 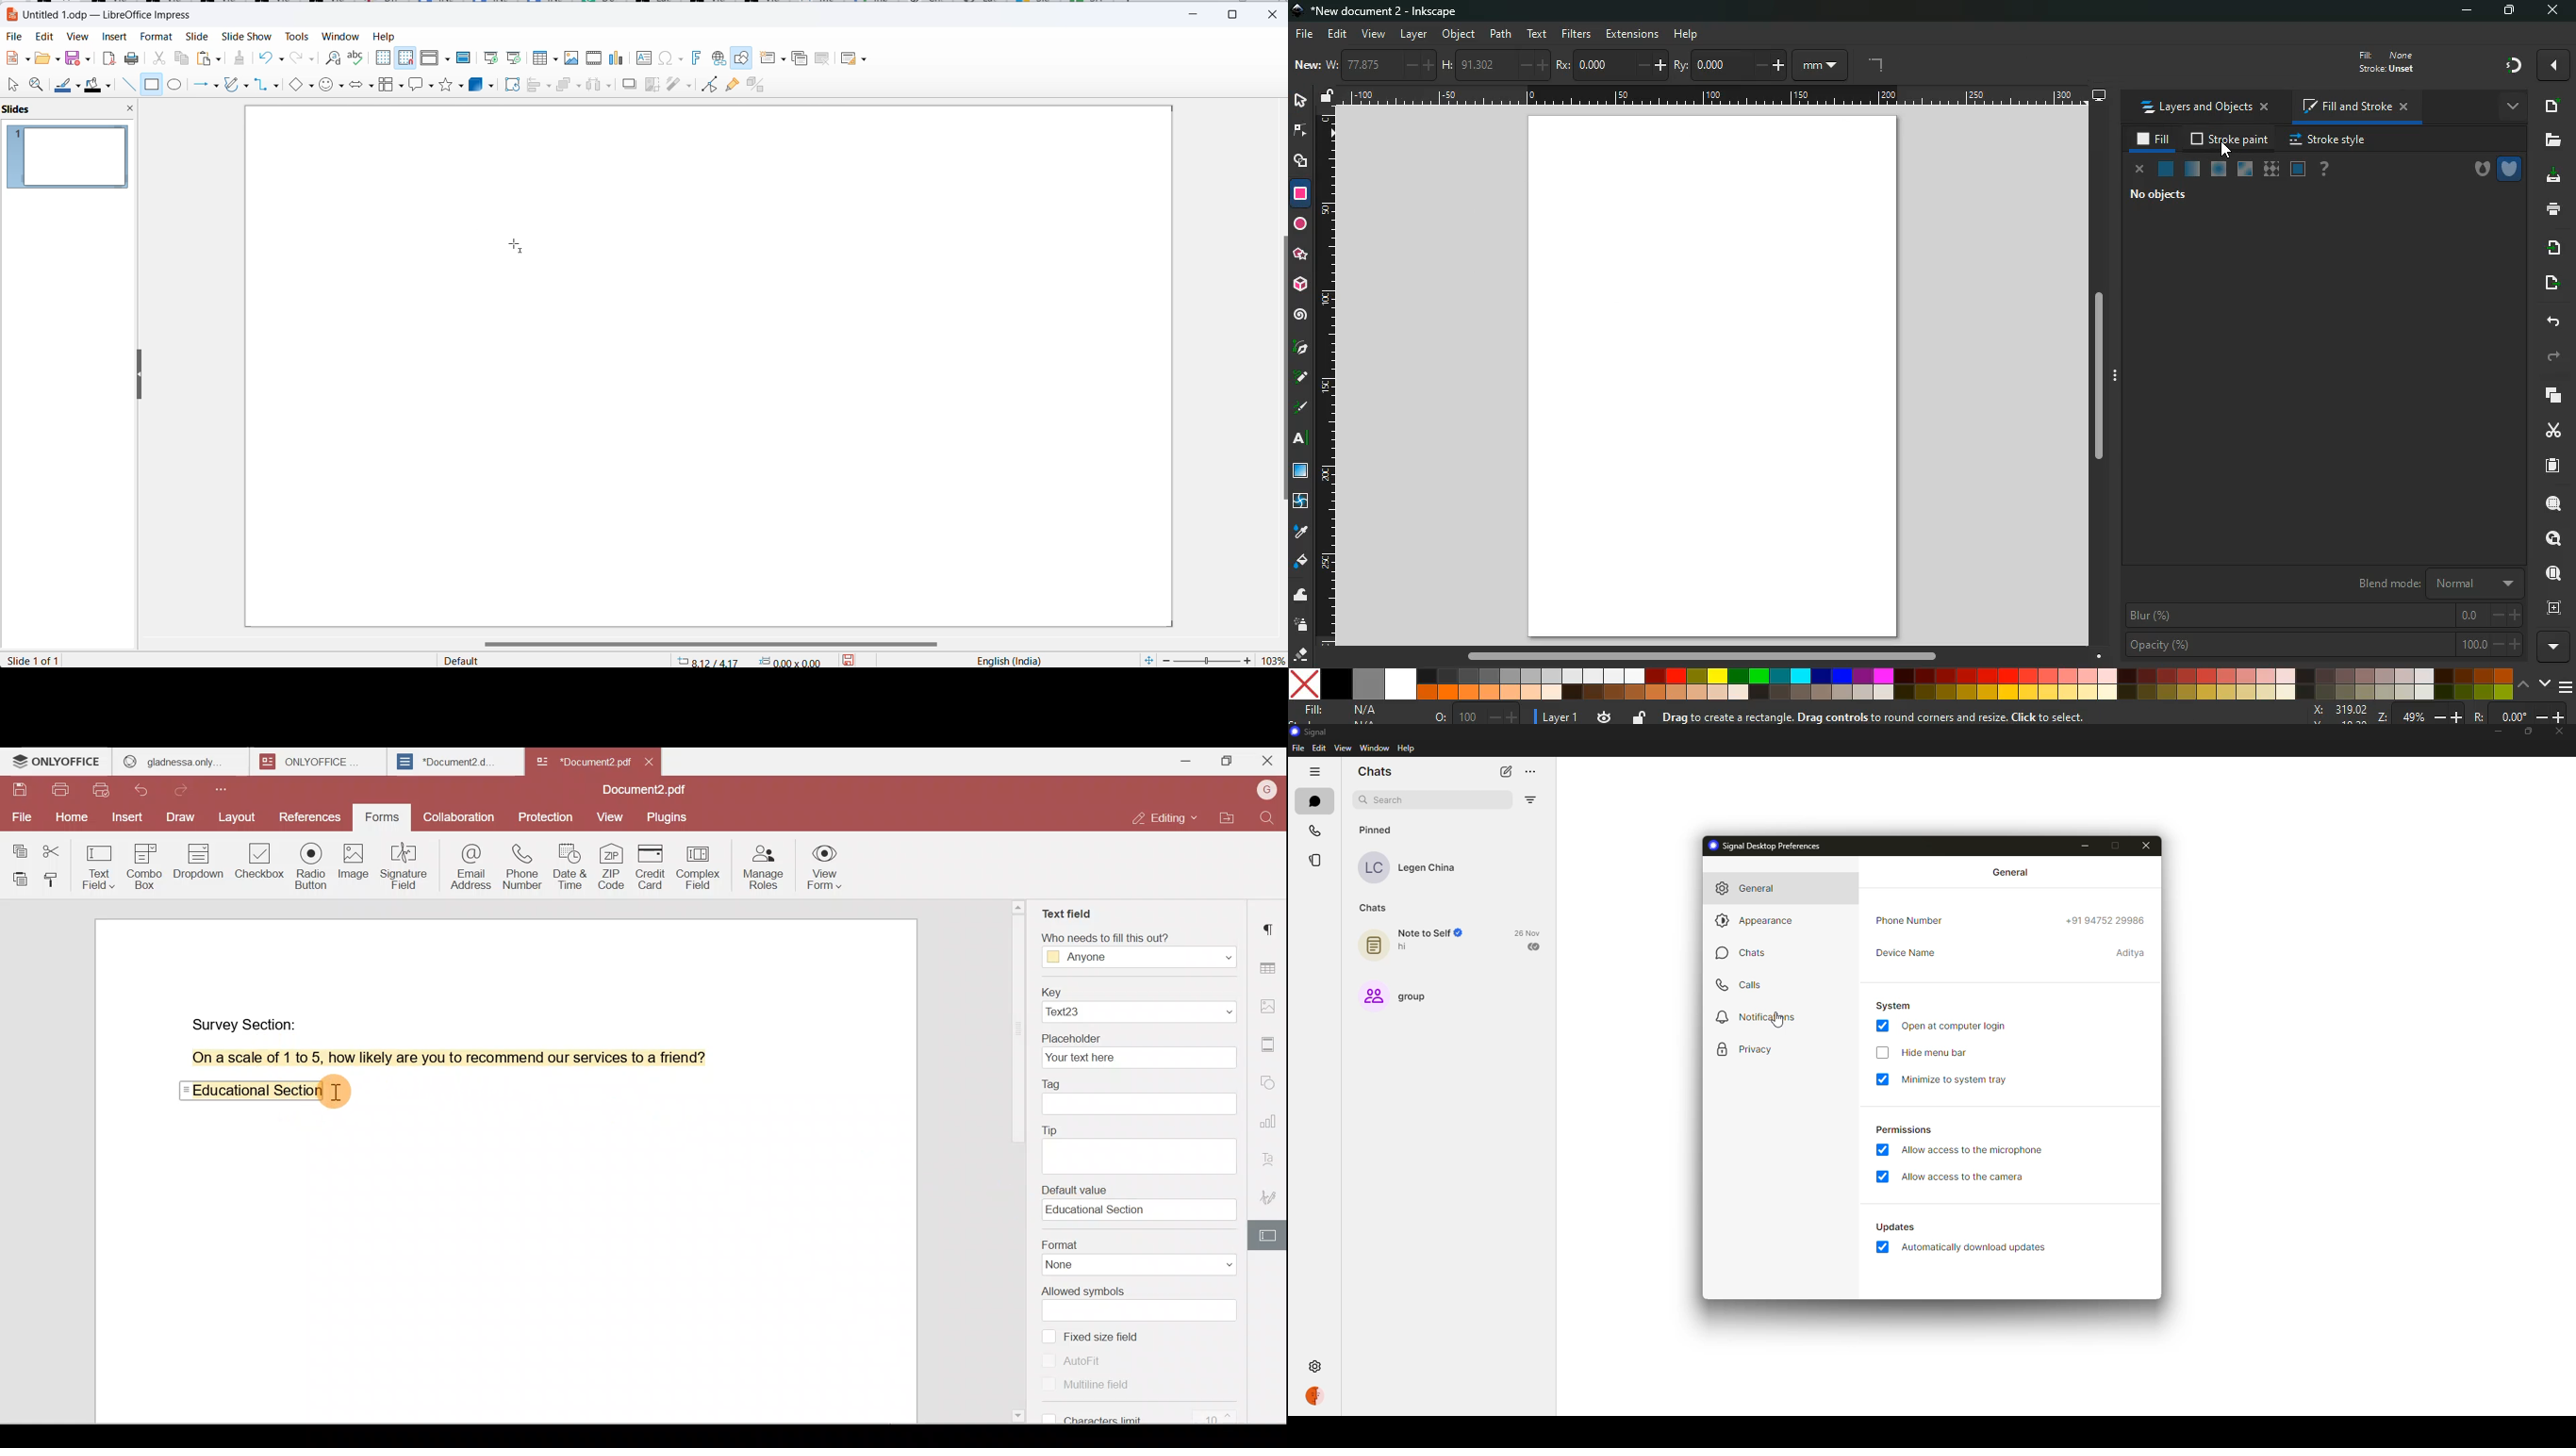 What do you see at coordinates (2496, 731) in the screenshot?
I see `minimize` at bounding box center [2496, 731].